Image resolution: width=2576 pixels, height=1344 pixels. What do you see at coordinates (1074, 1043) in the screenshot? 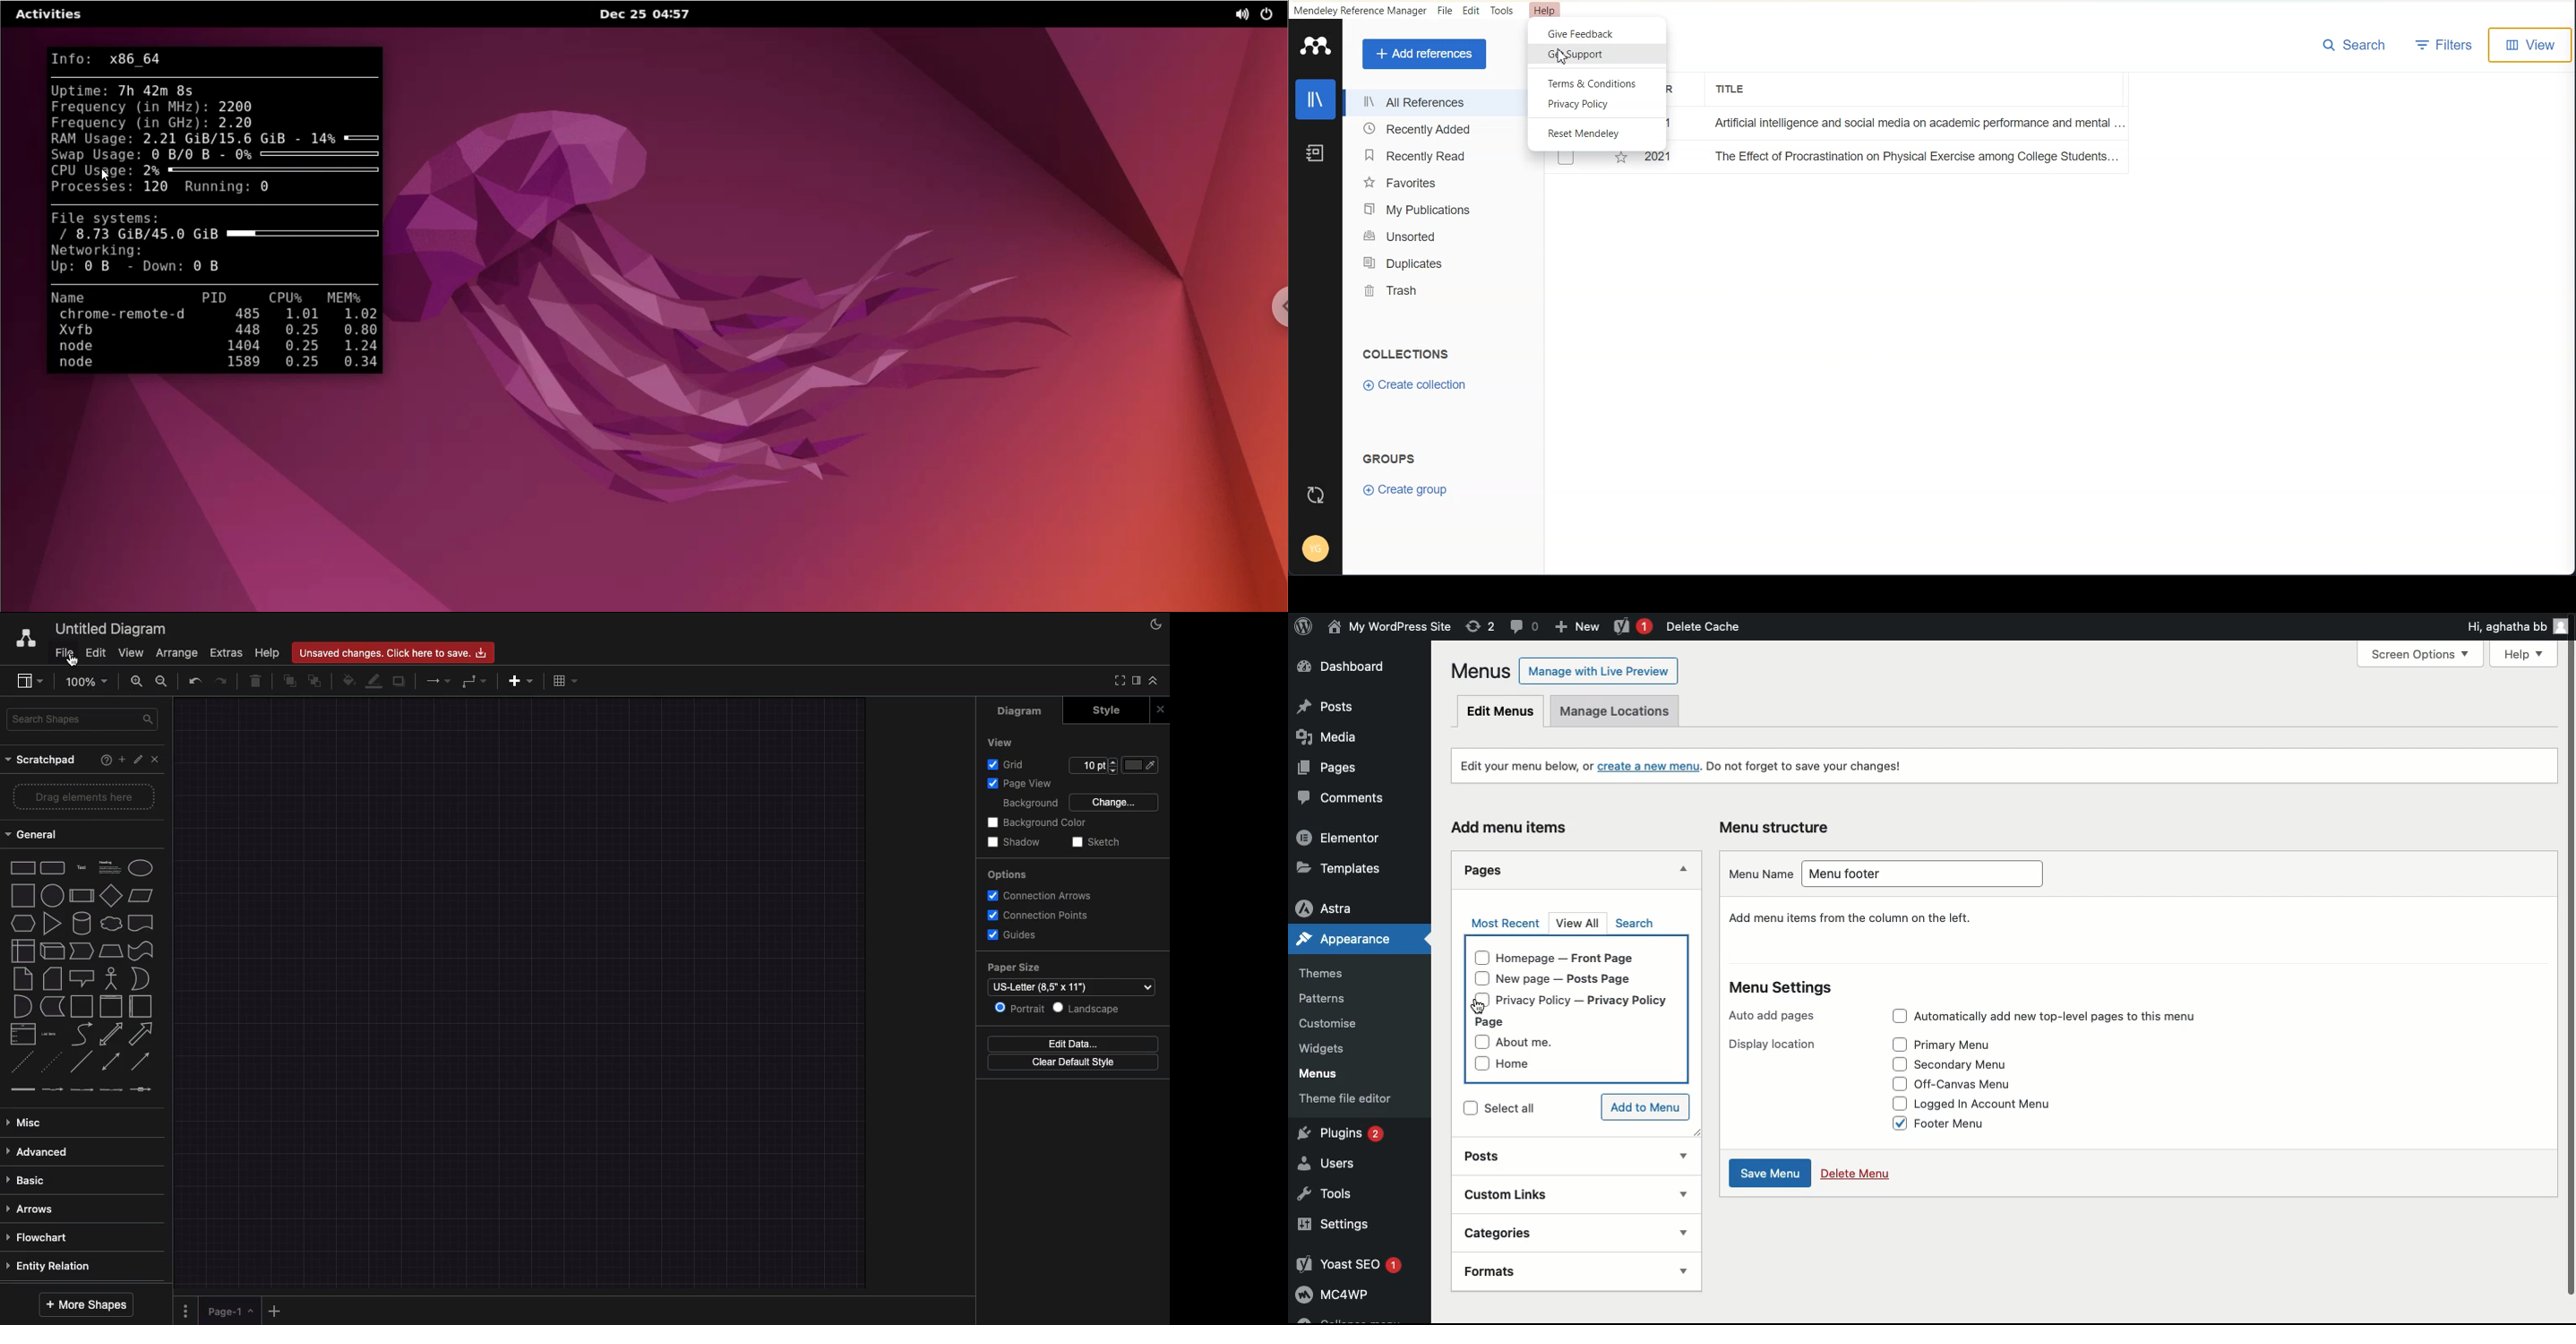
I see `Edit data` at bounding box center [1074, 1043].